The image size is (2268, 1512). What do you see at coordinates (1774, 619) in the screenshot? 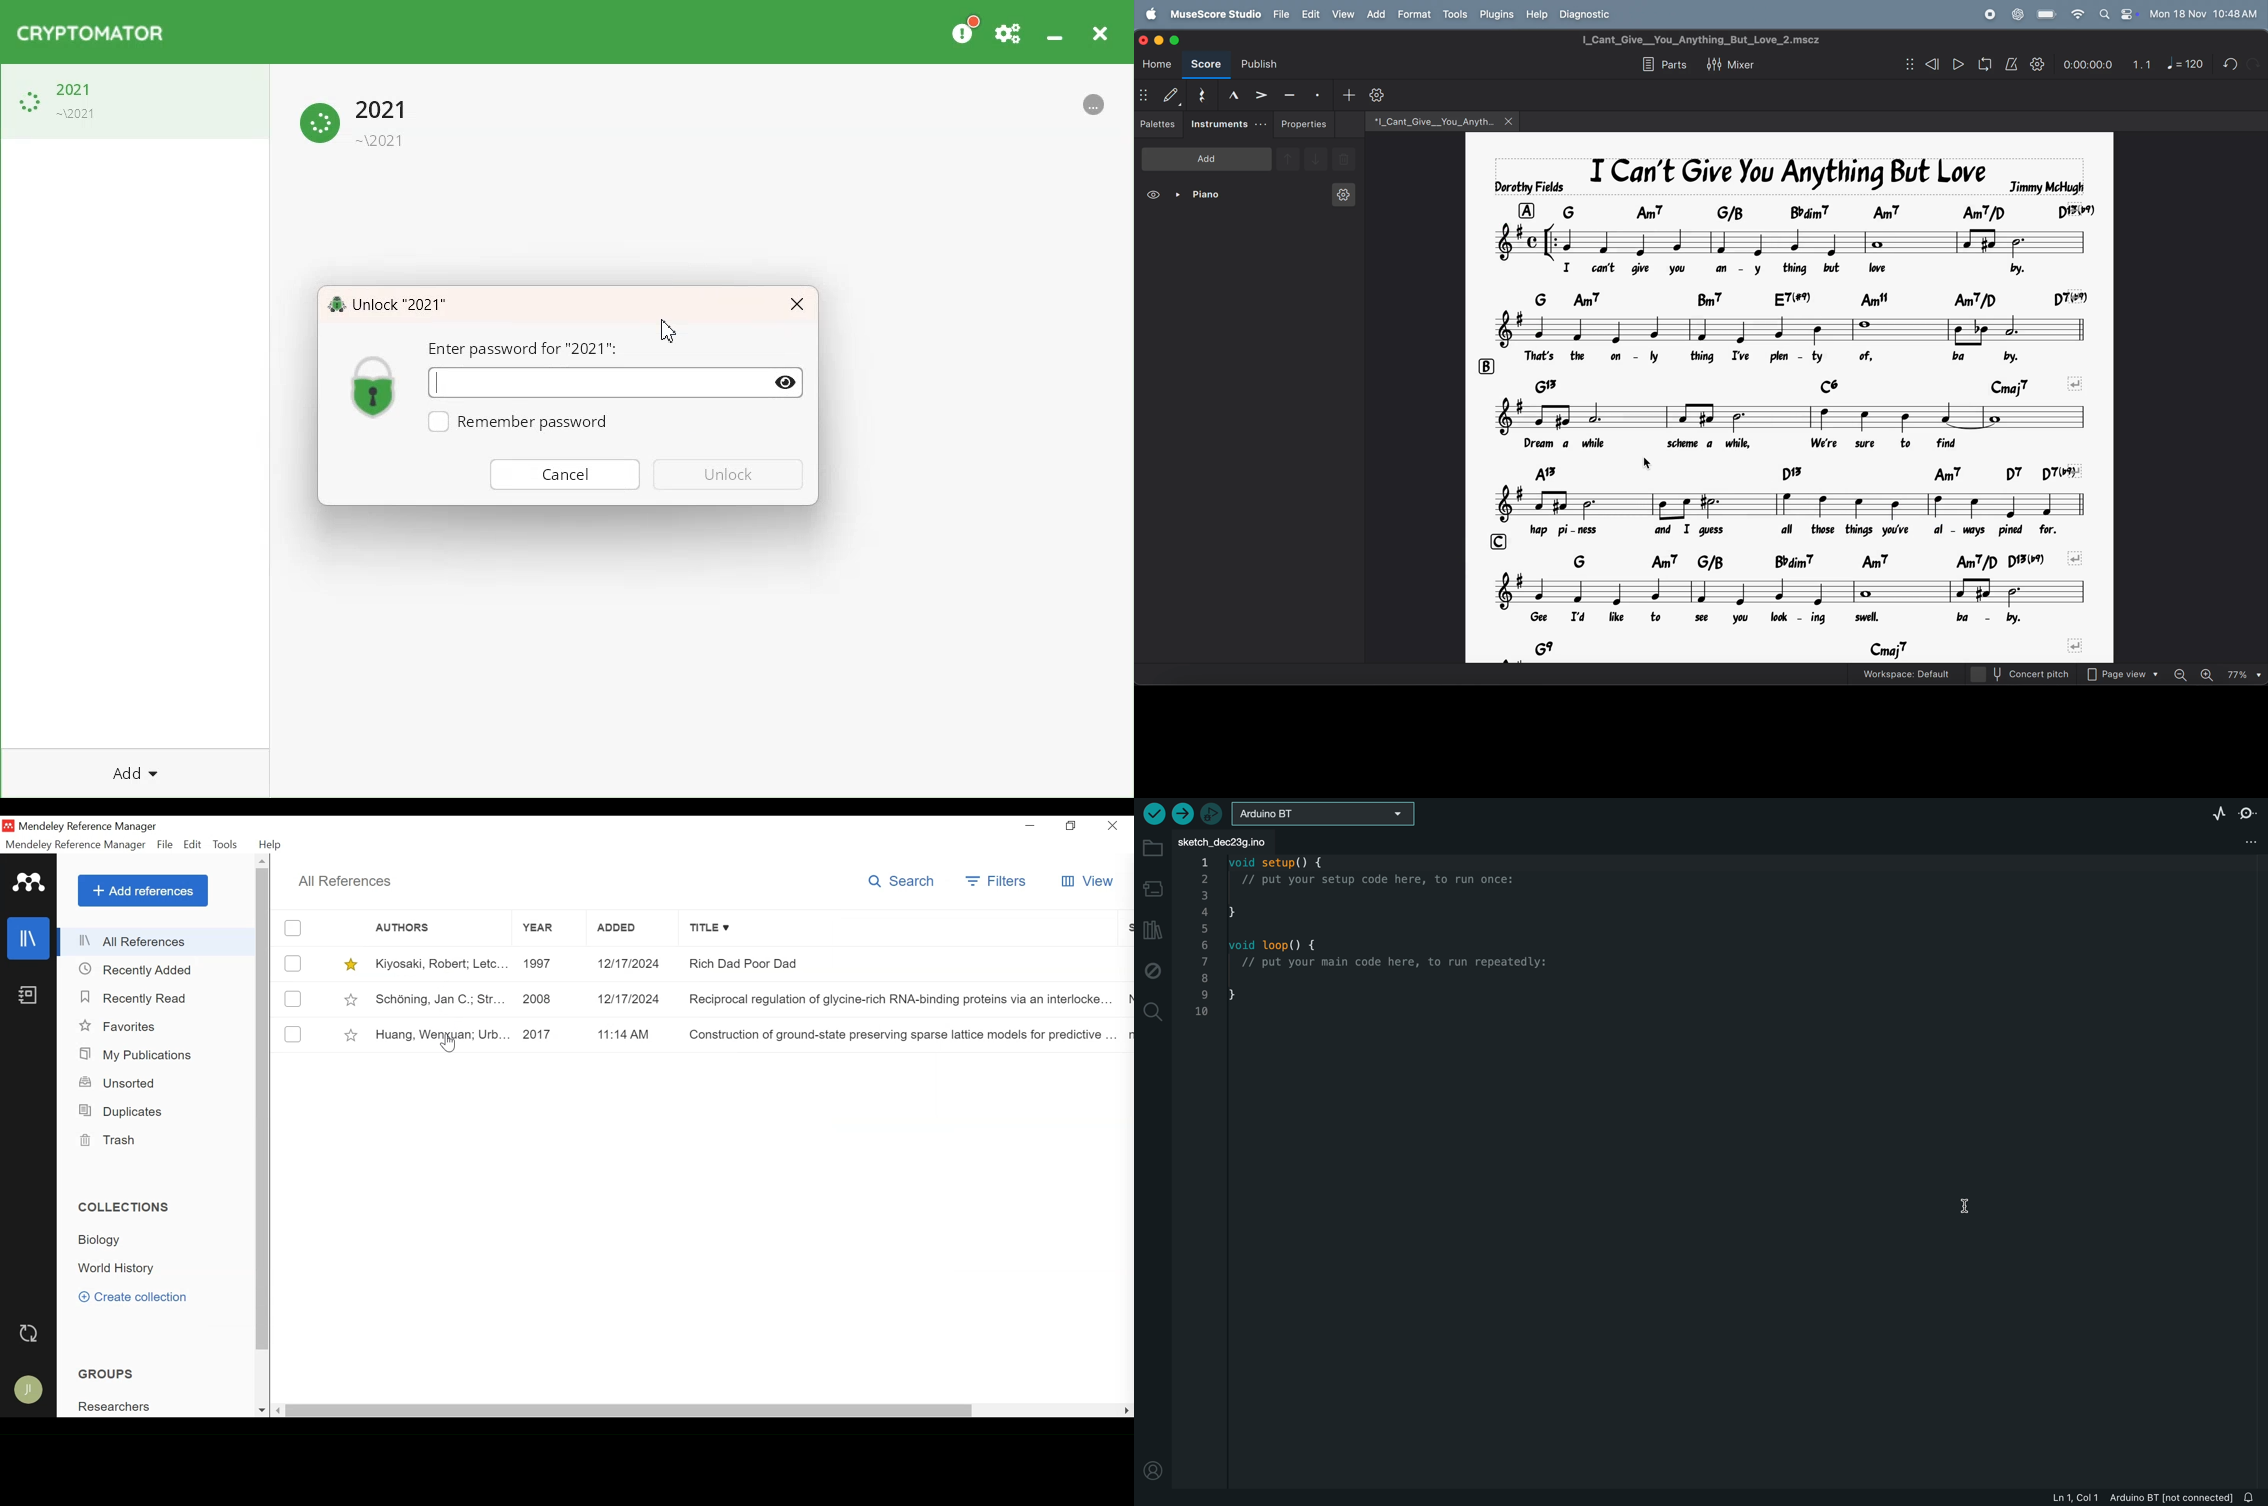
I see `lyrics` at bounding box center [1774, 619].